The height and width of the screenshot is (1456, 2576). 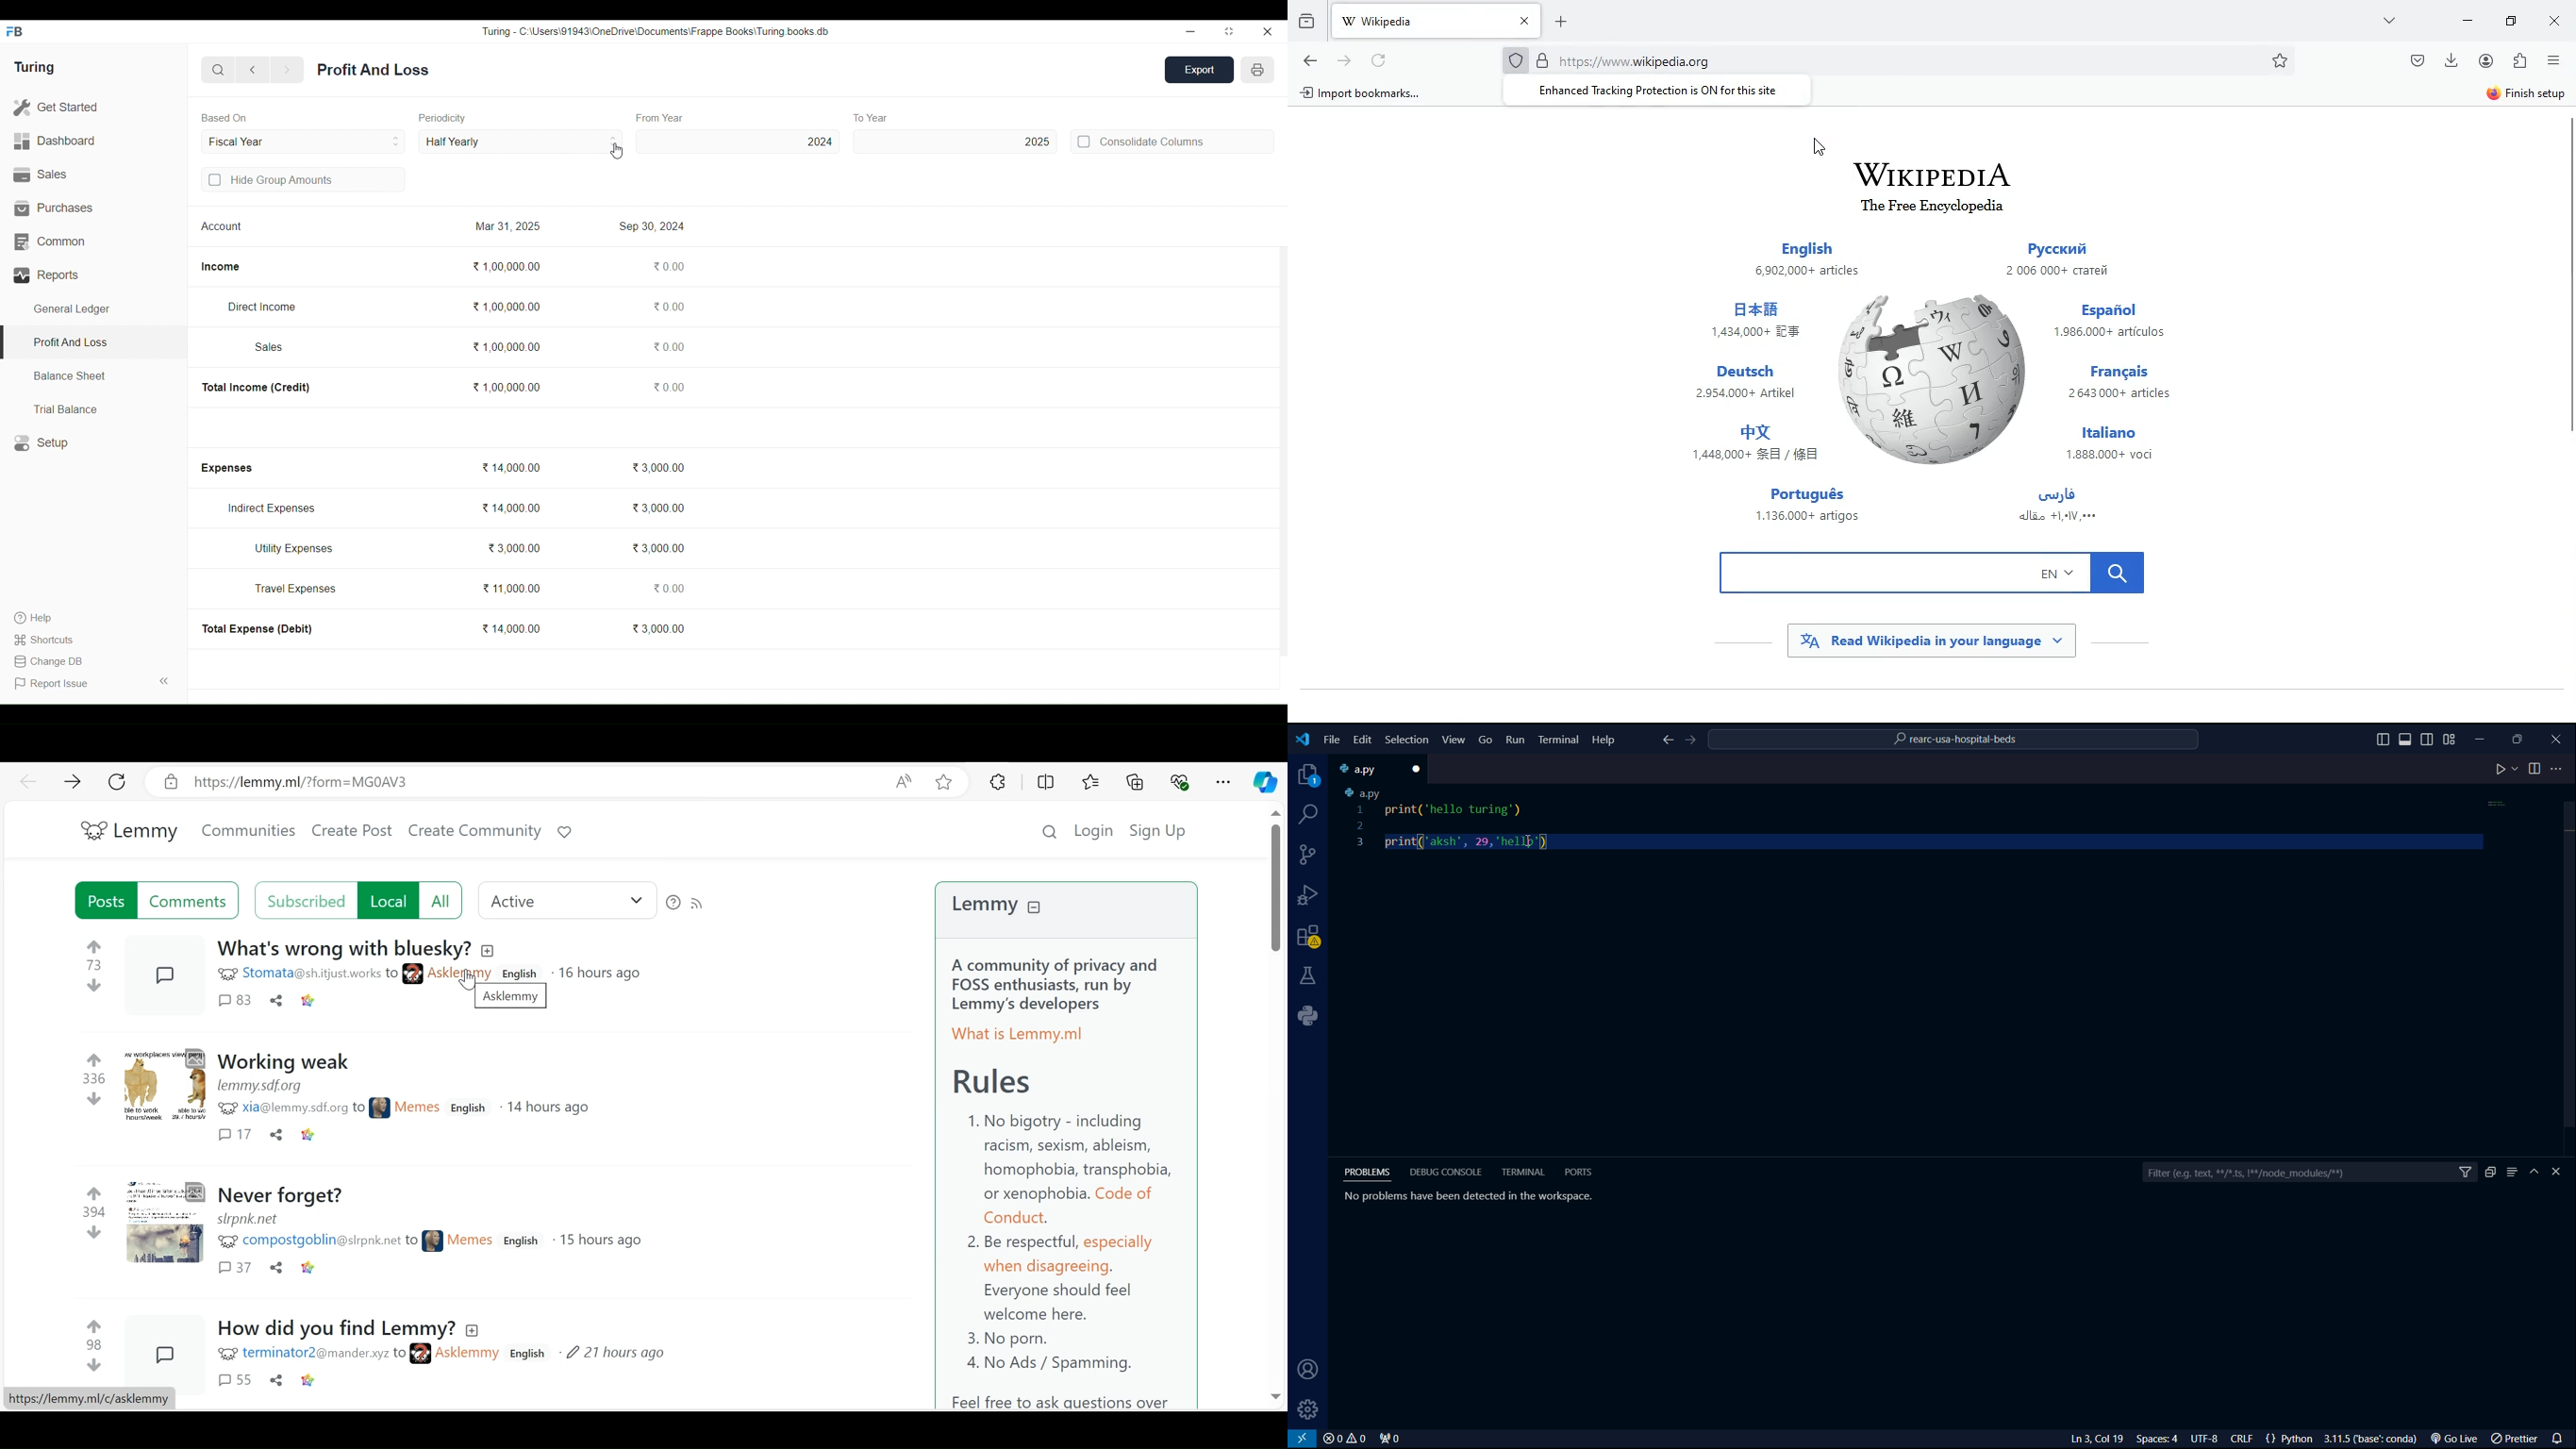 I want to click on Previous, so click(x=254, y=70).